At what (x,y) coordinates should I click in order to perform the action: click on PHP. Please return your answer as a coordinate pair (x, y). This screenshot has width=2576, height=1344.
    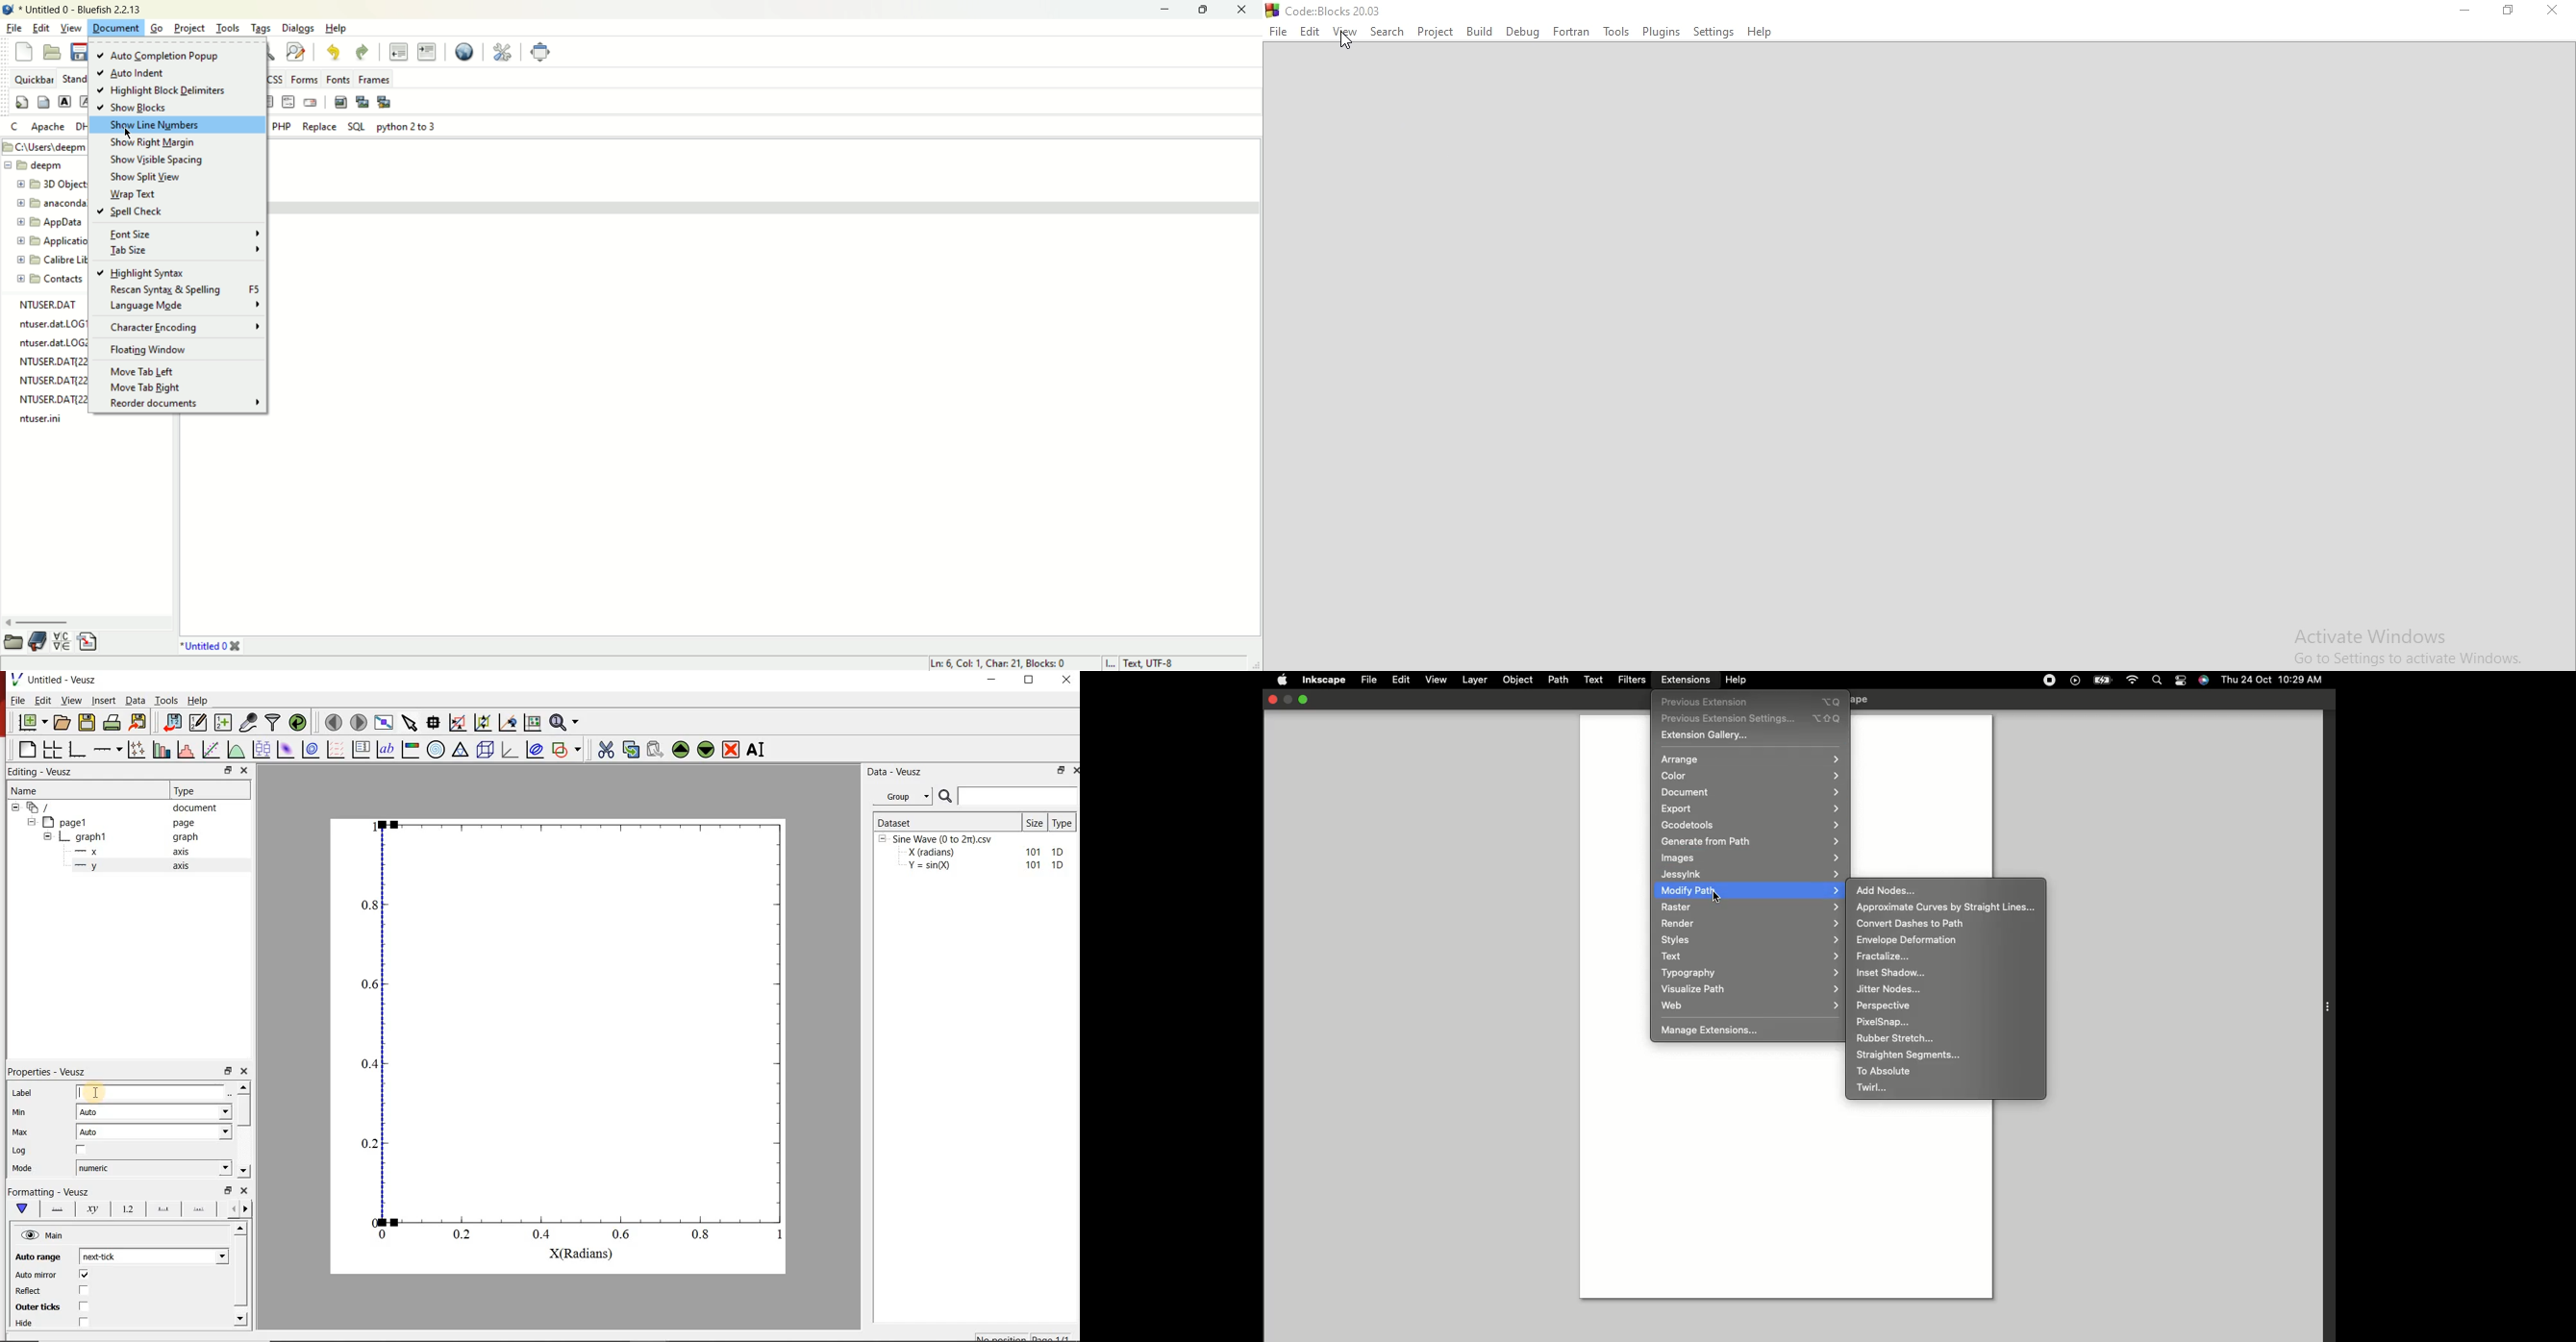
    Looking at the image, I should click on (281, 128).